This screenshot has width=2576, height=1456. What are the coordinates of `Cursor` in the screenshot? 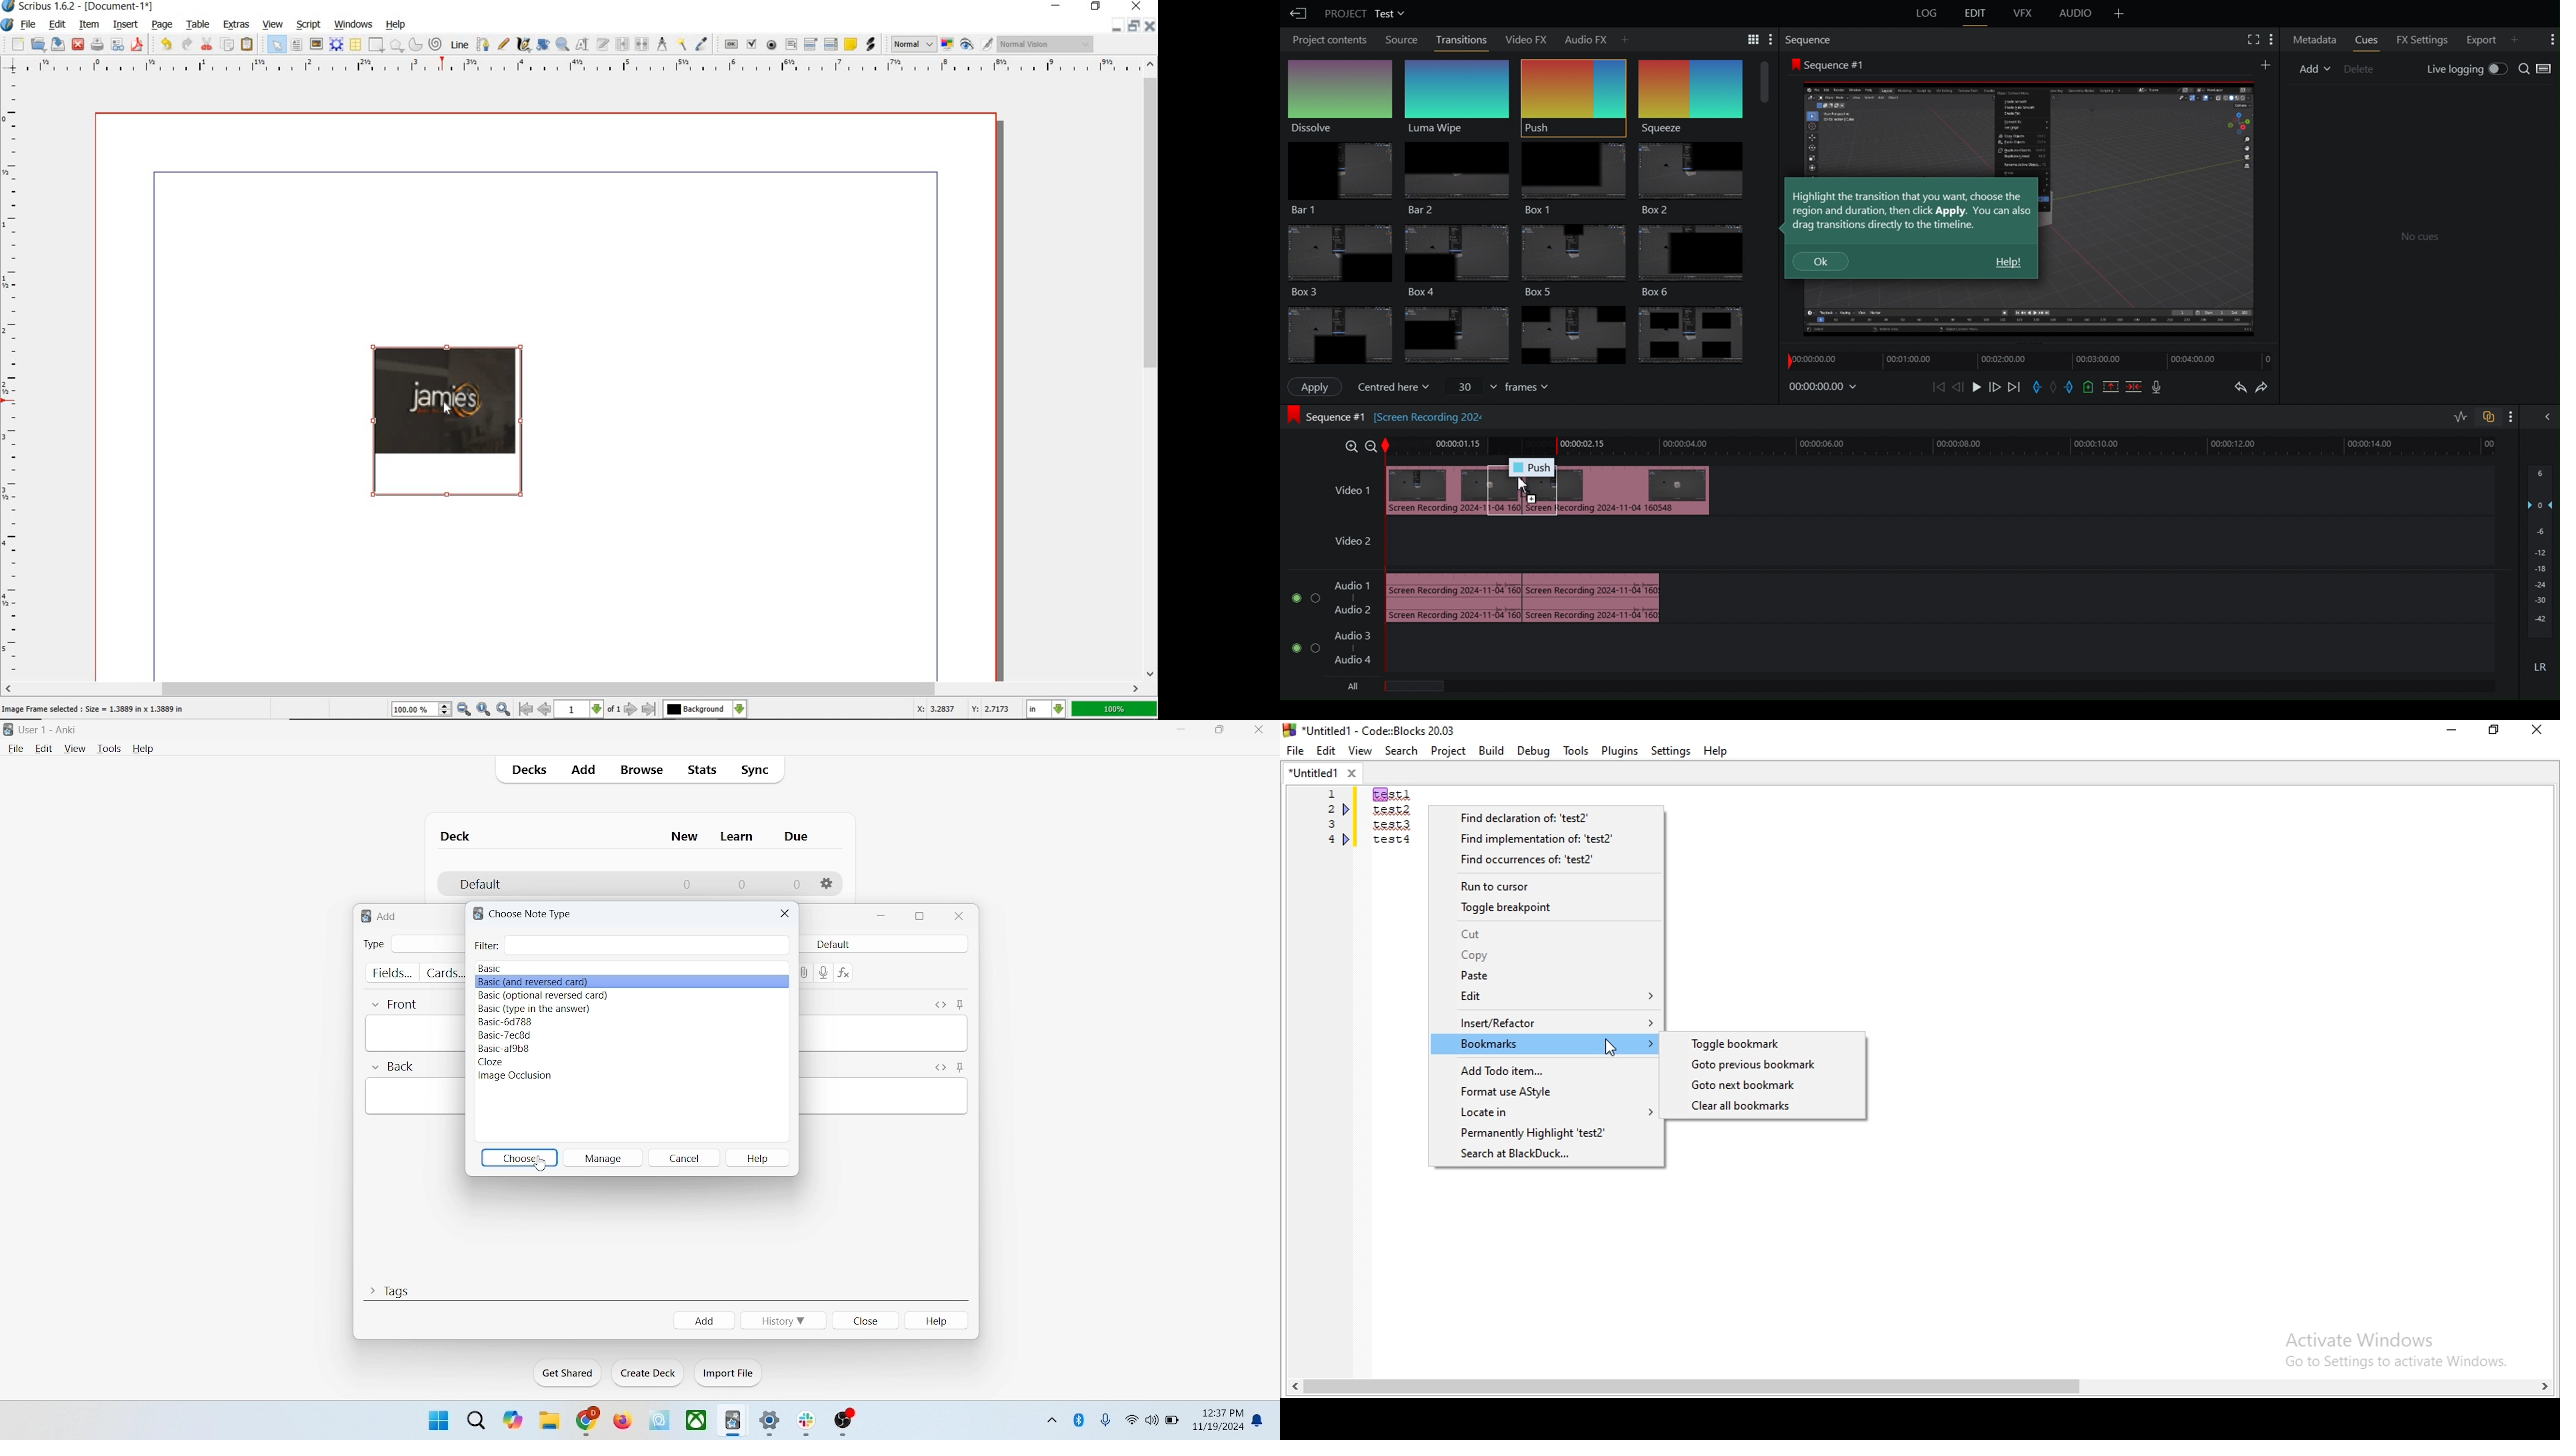 It's located at (1584, 105).